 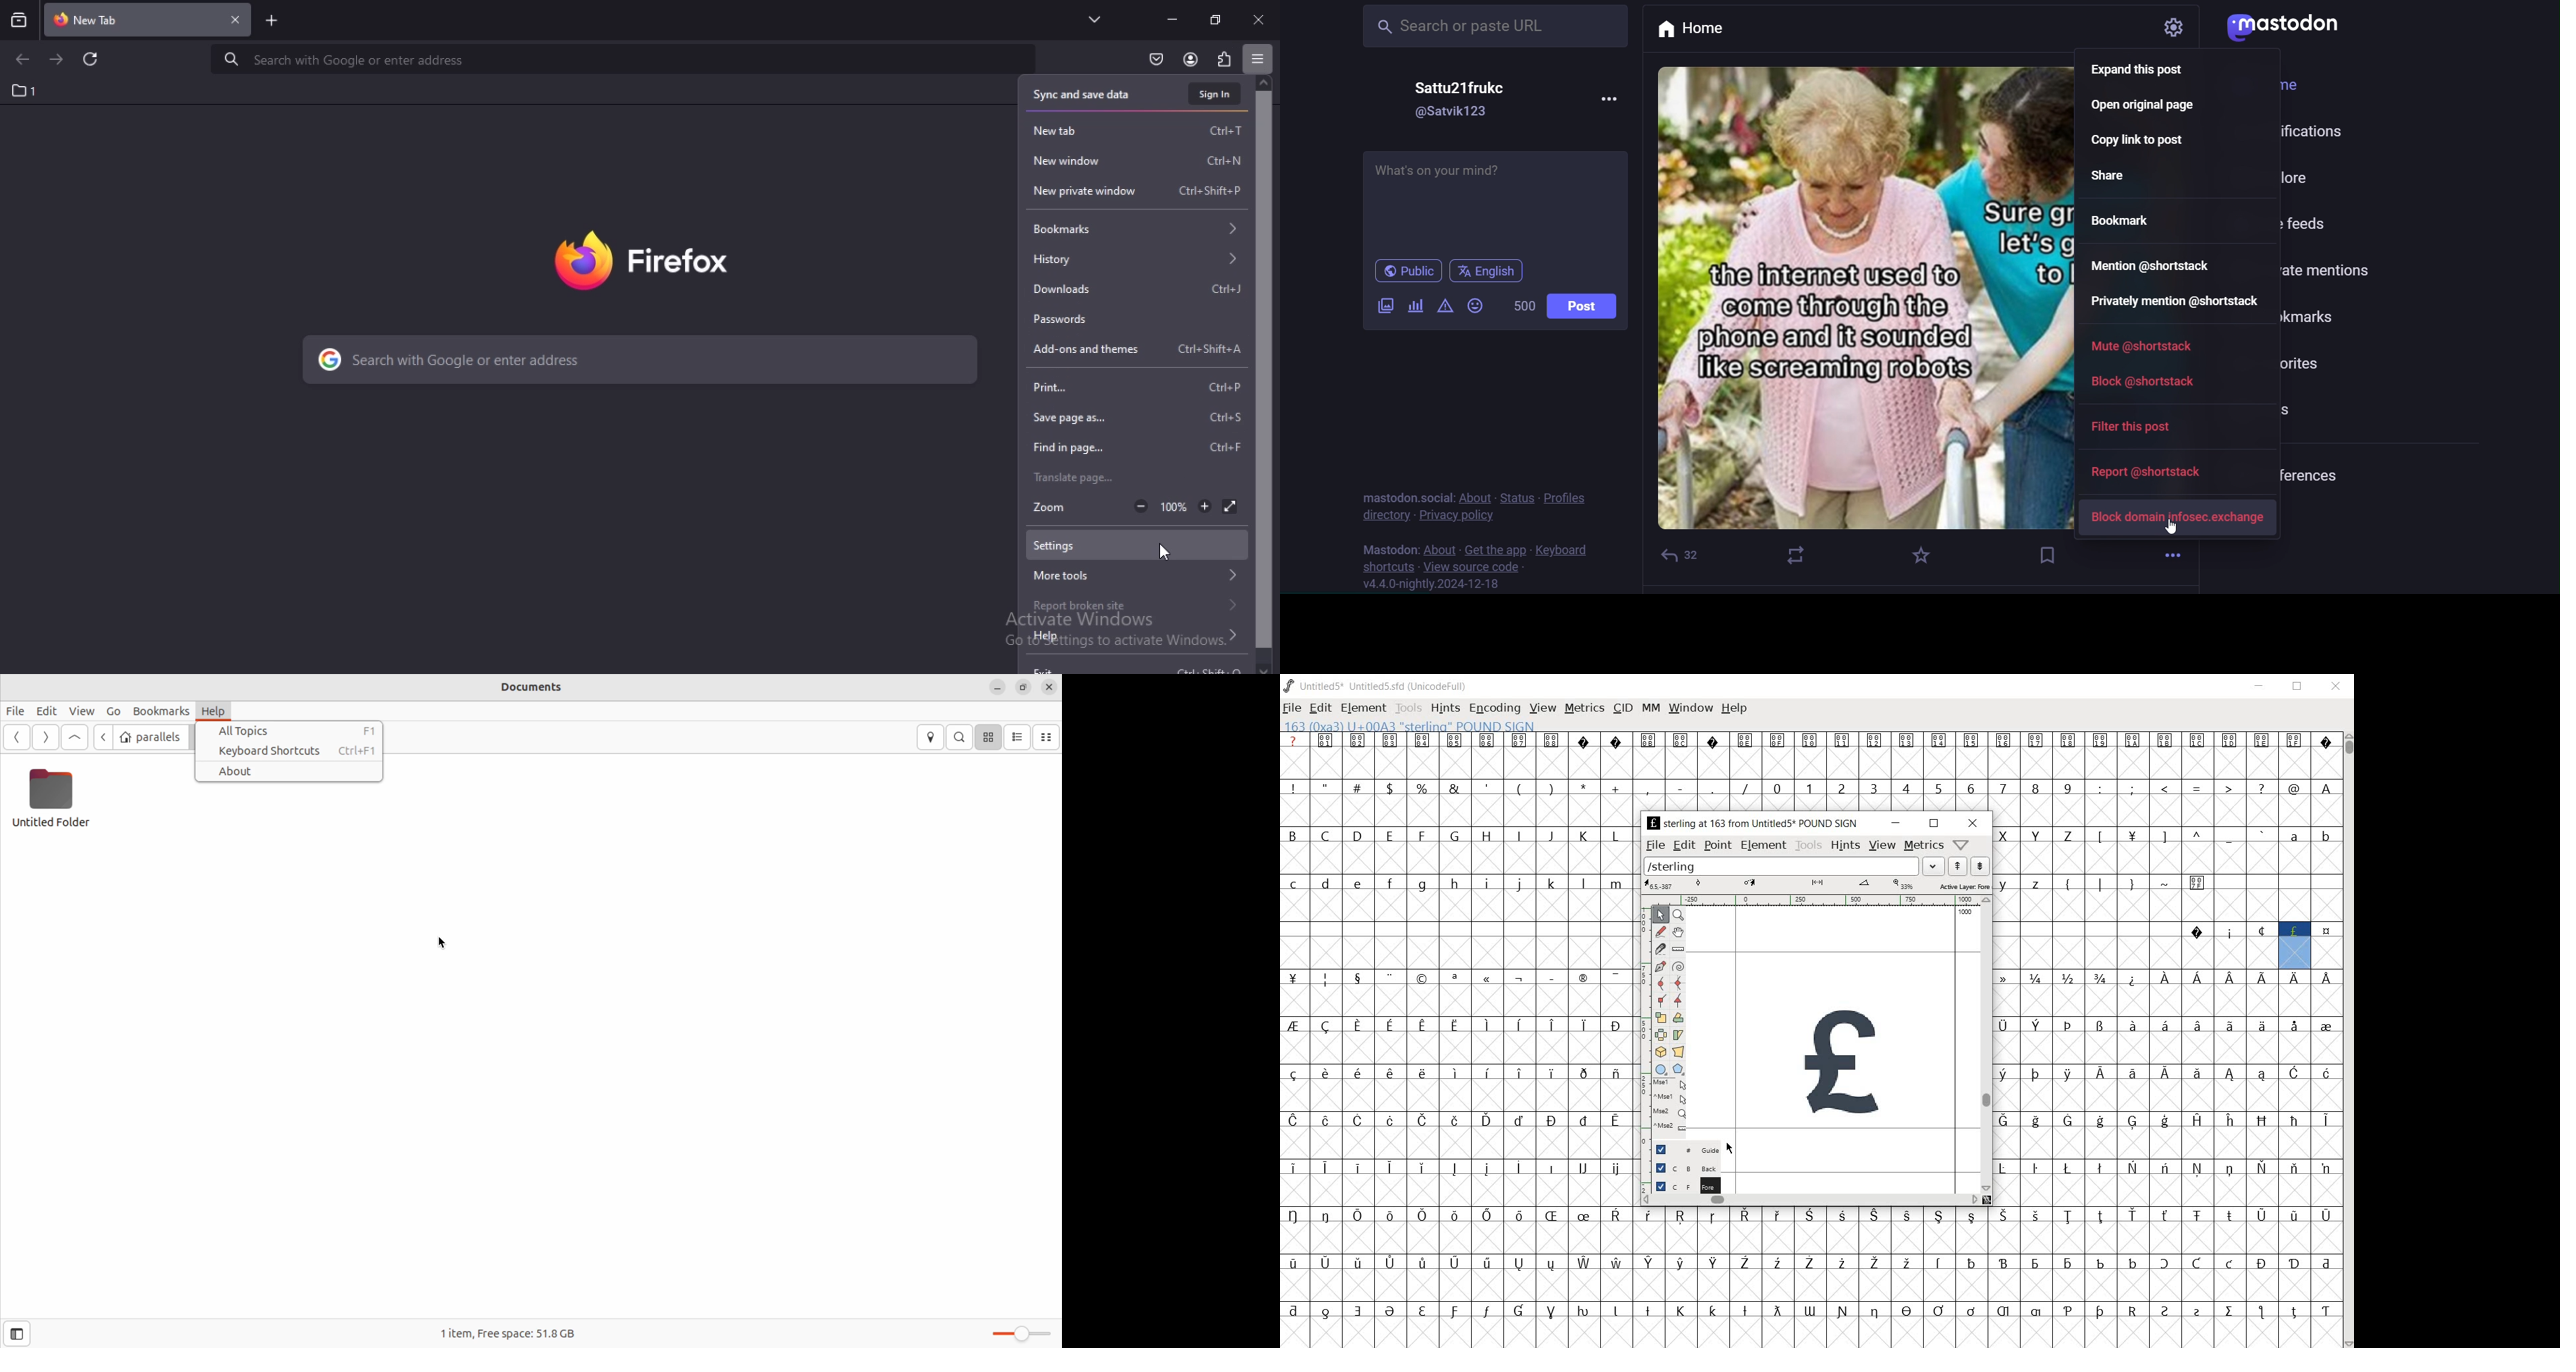 What do you see at coordinates (1519, 1169) in the screenshot?
I see `Symbol` at bounding box center [1519, 1169].